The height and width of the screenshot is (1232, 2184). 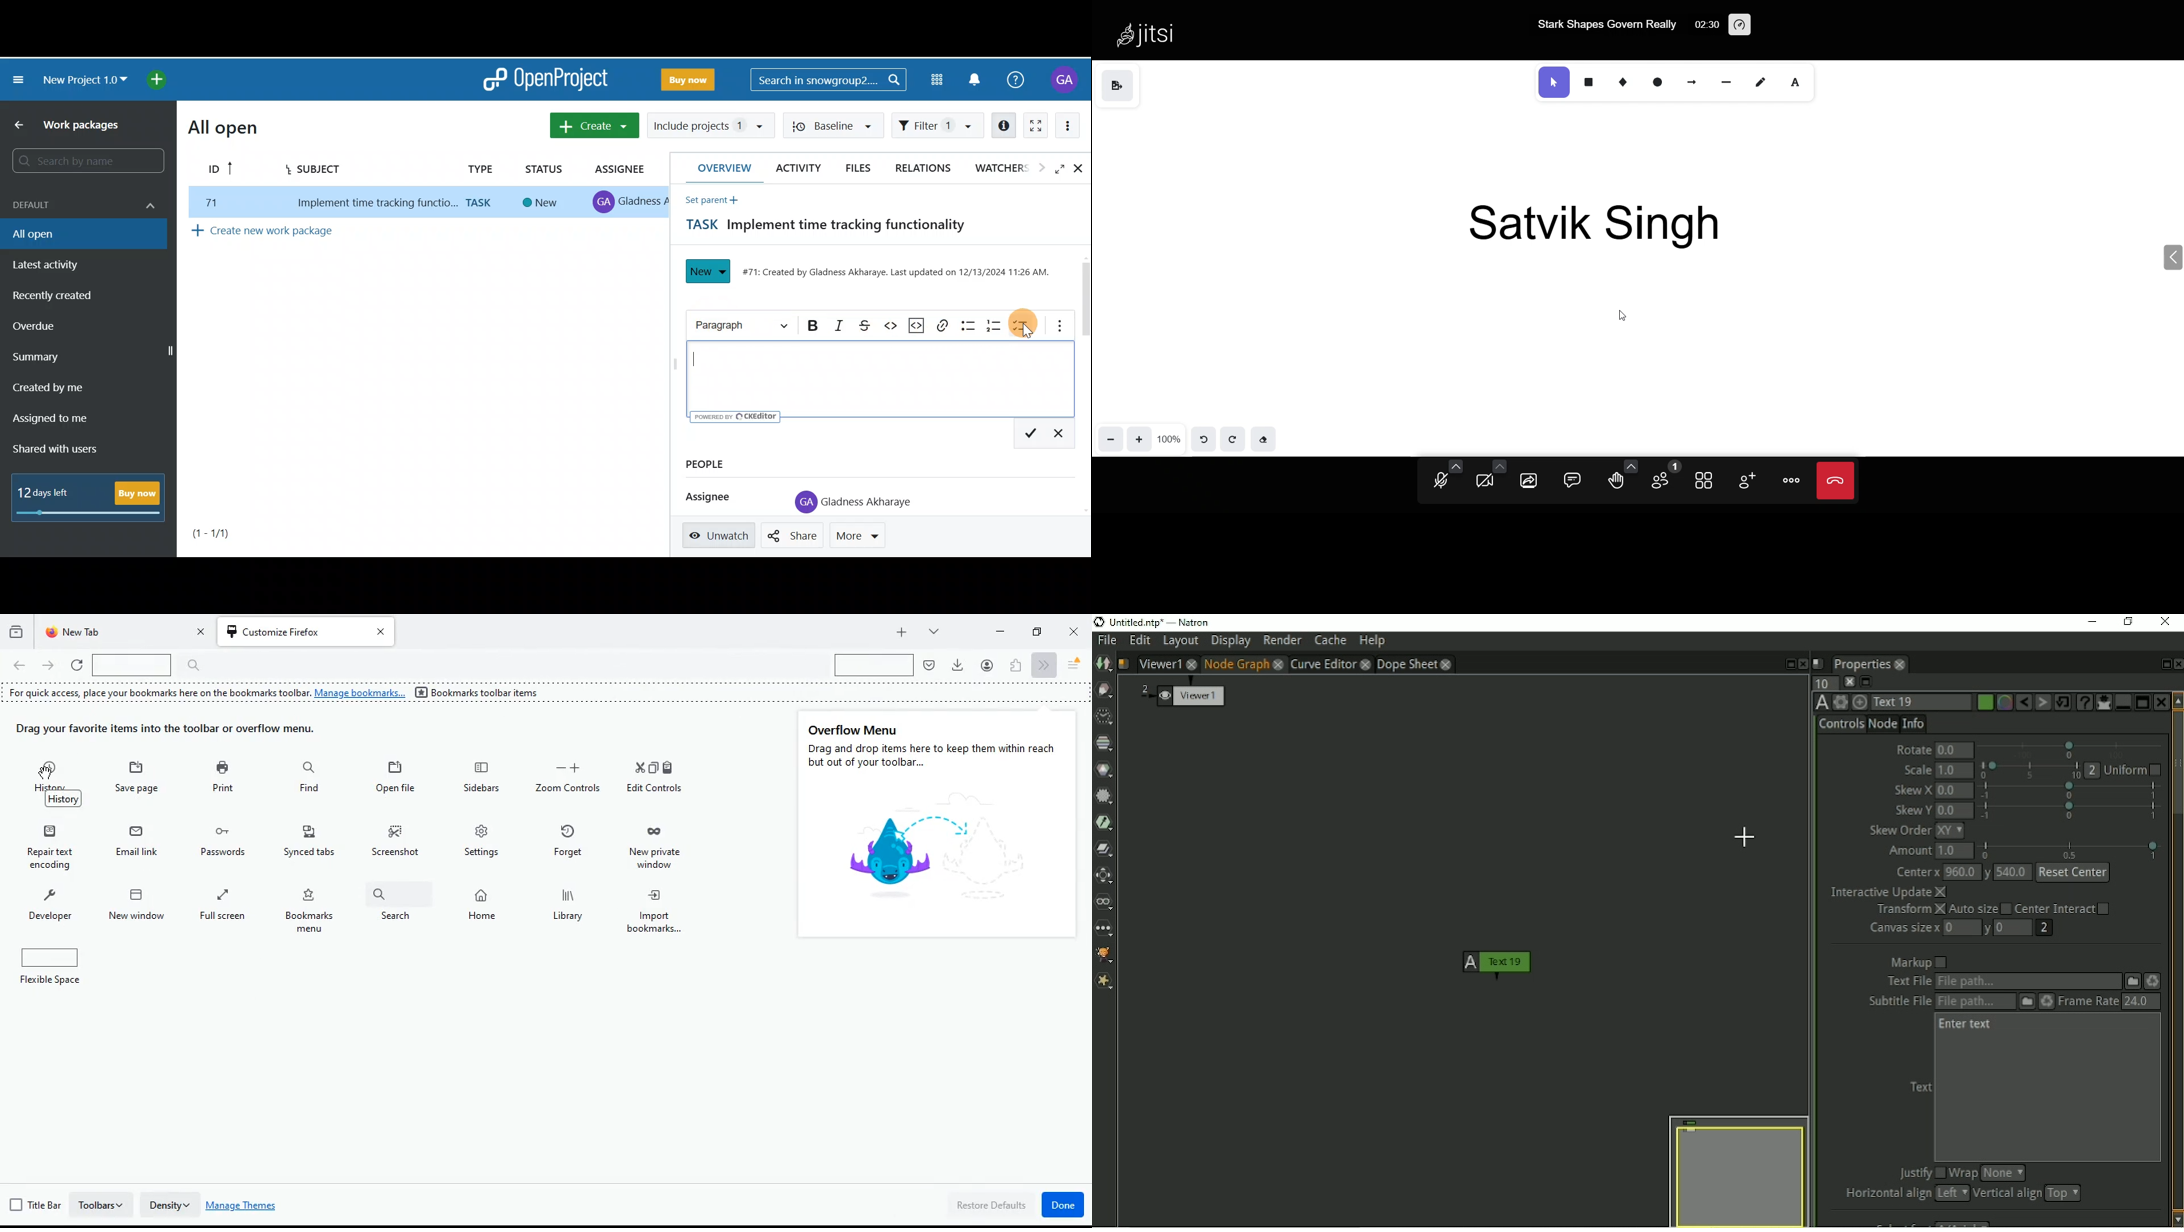 What do you see at coordinates (81, 78) in the screenshot?
I see `New project 1.0` at bounding box center [81, 78].